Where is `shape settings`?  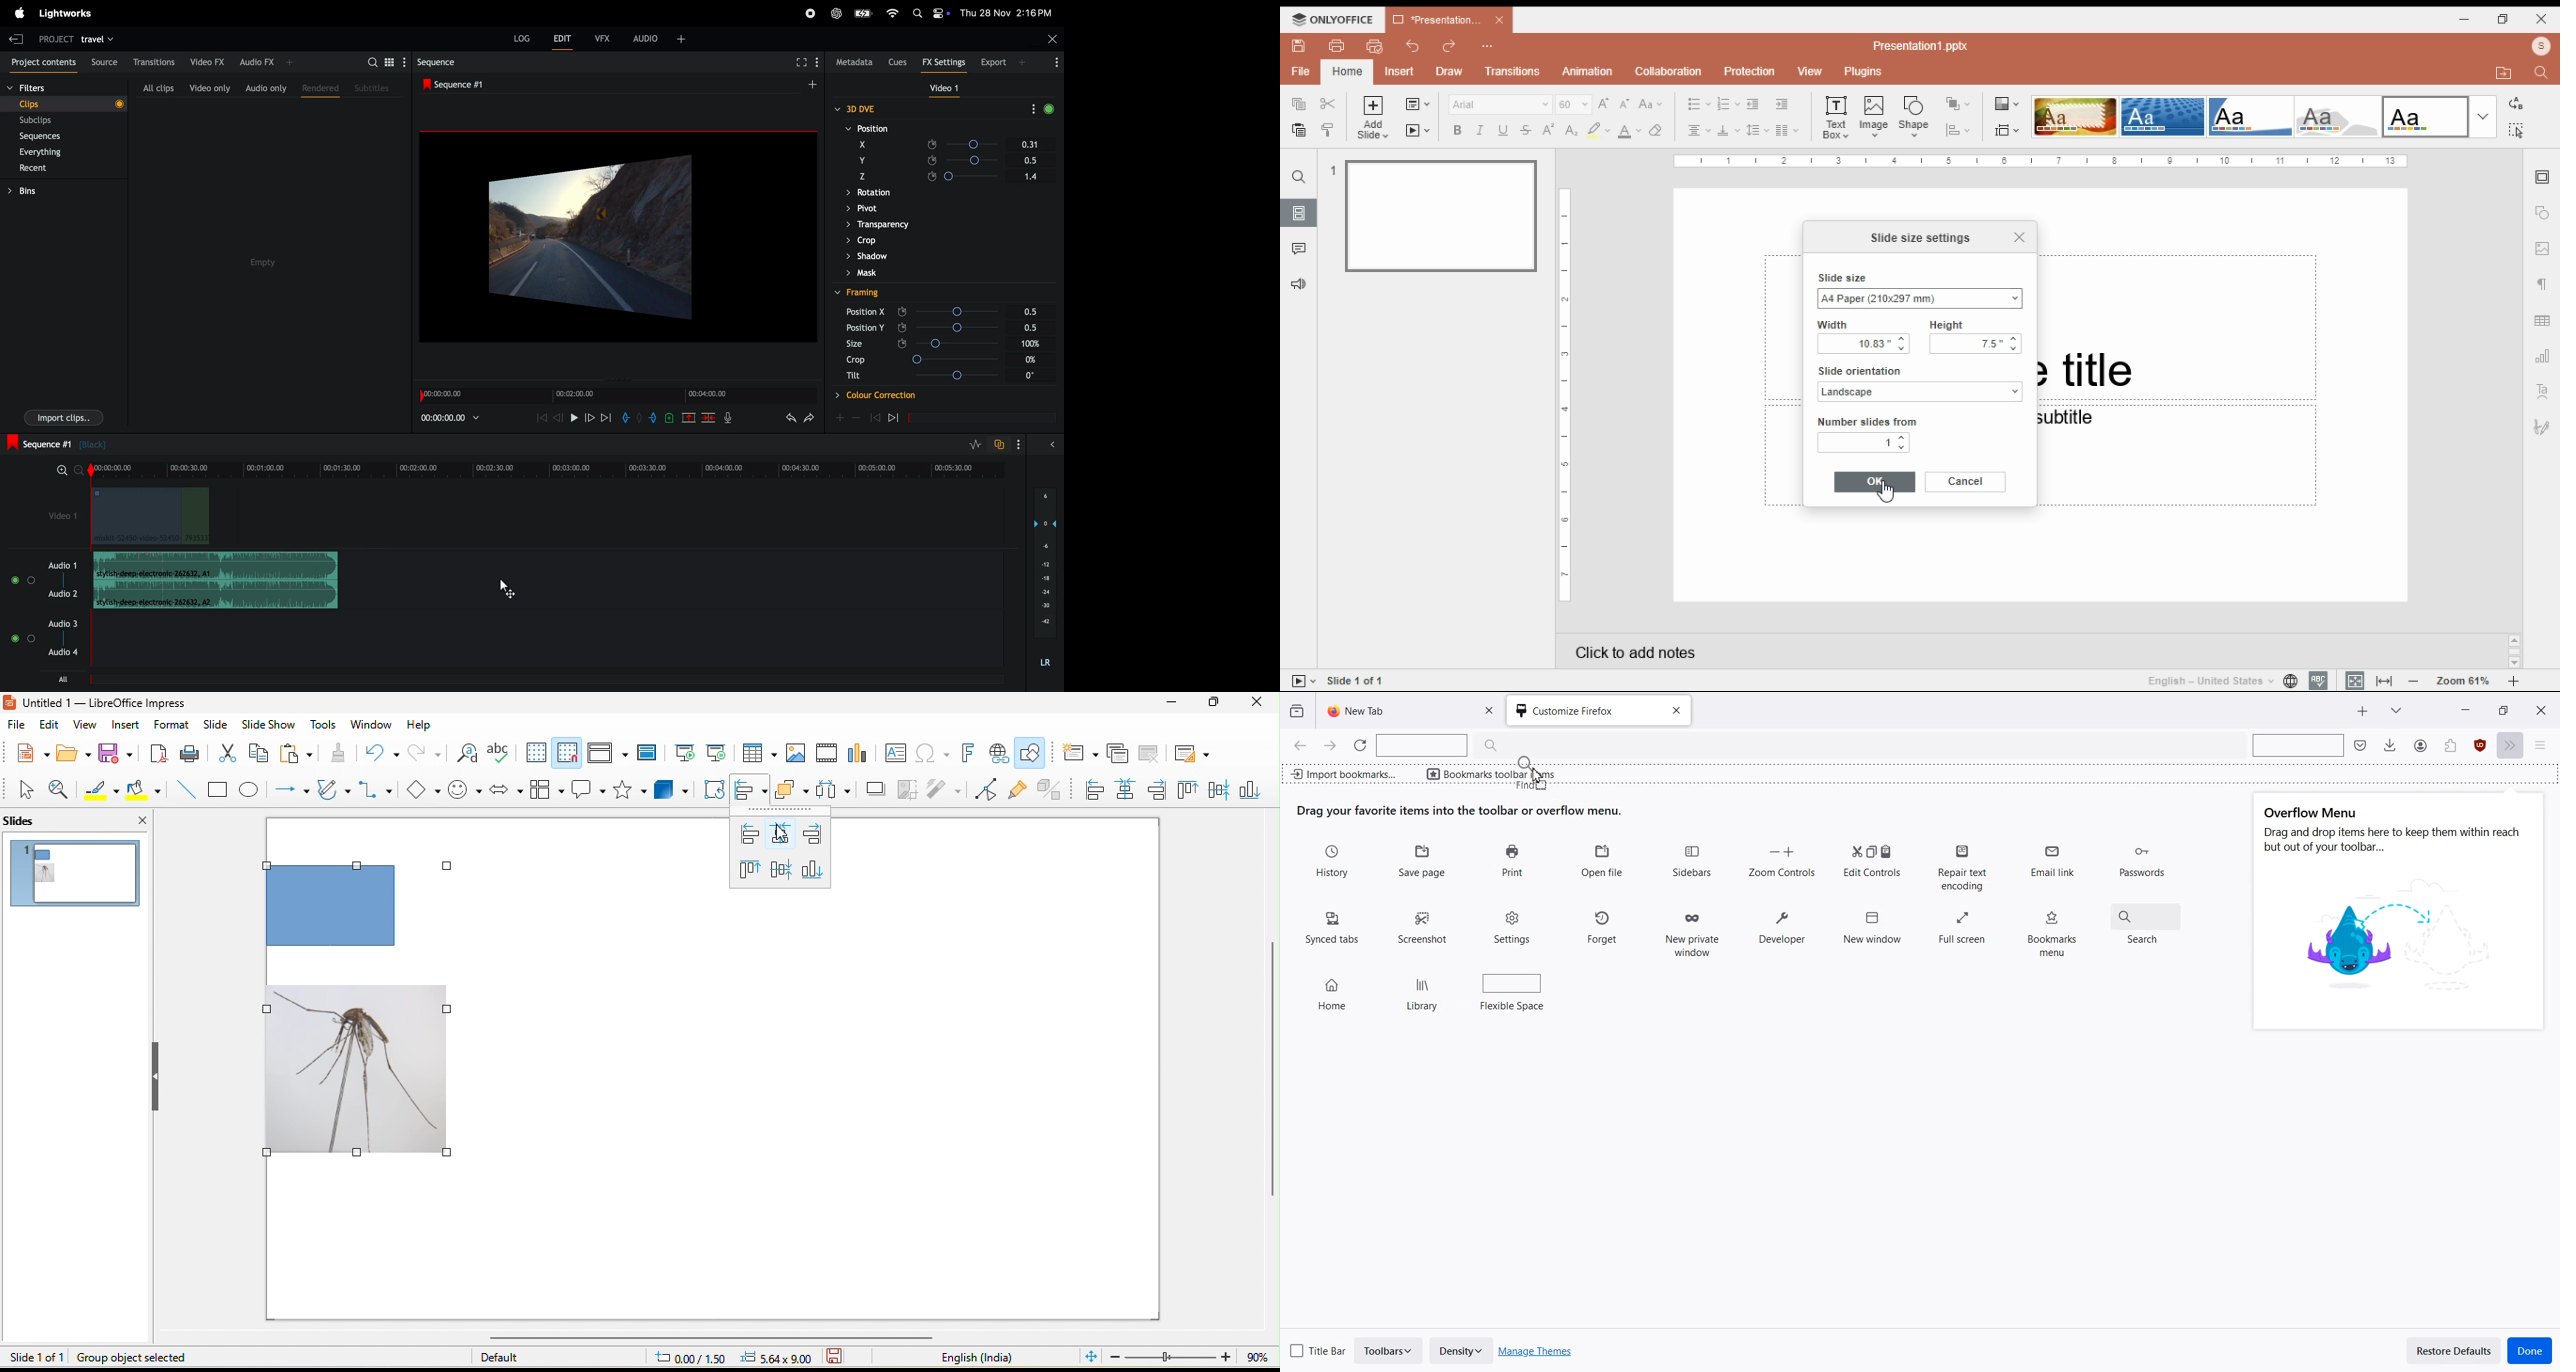
shape settings is located at coordinates (2543, 213).